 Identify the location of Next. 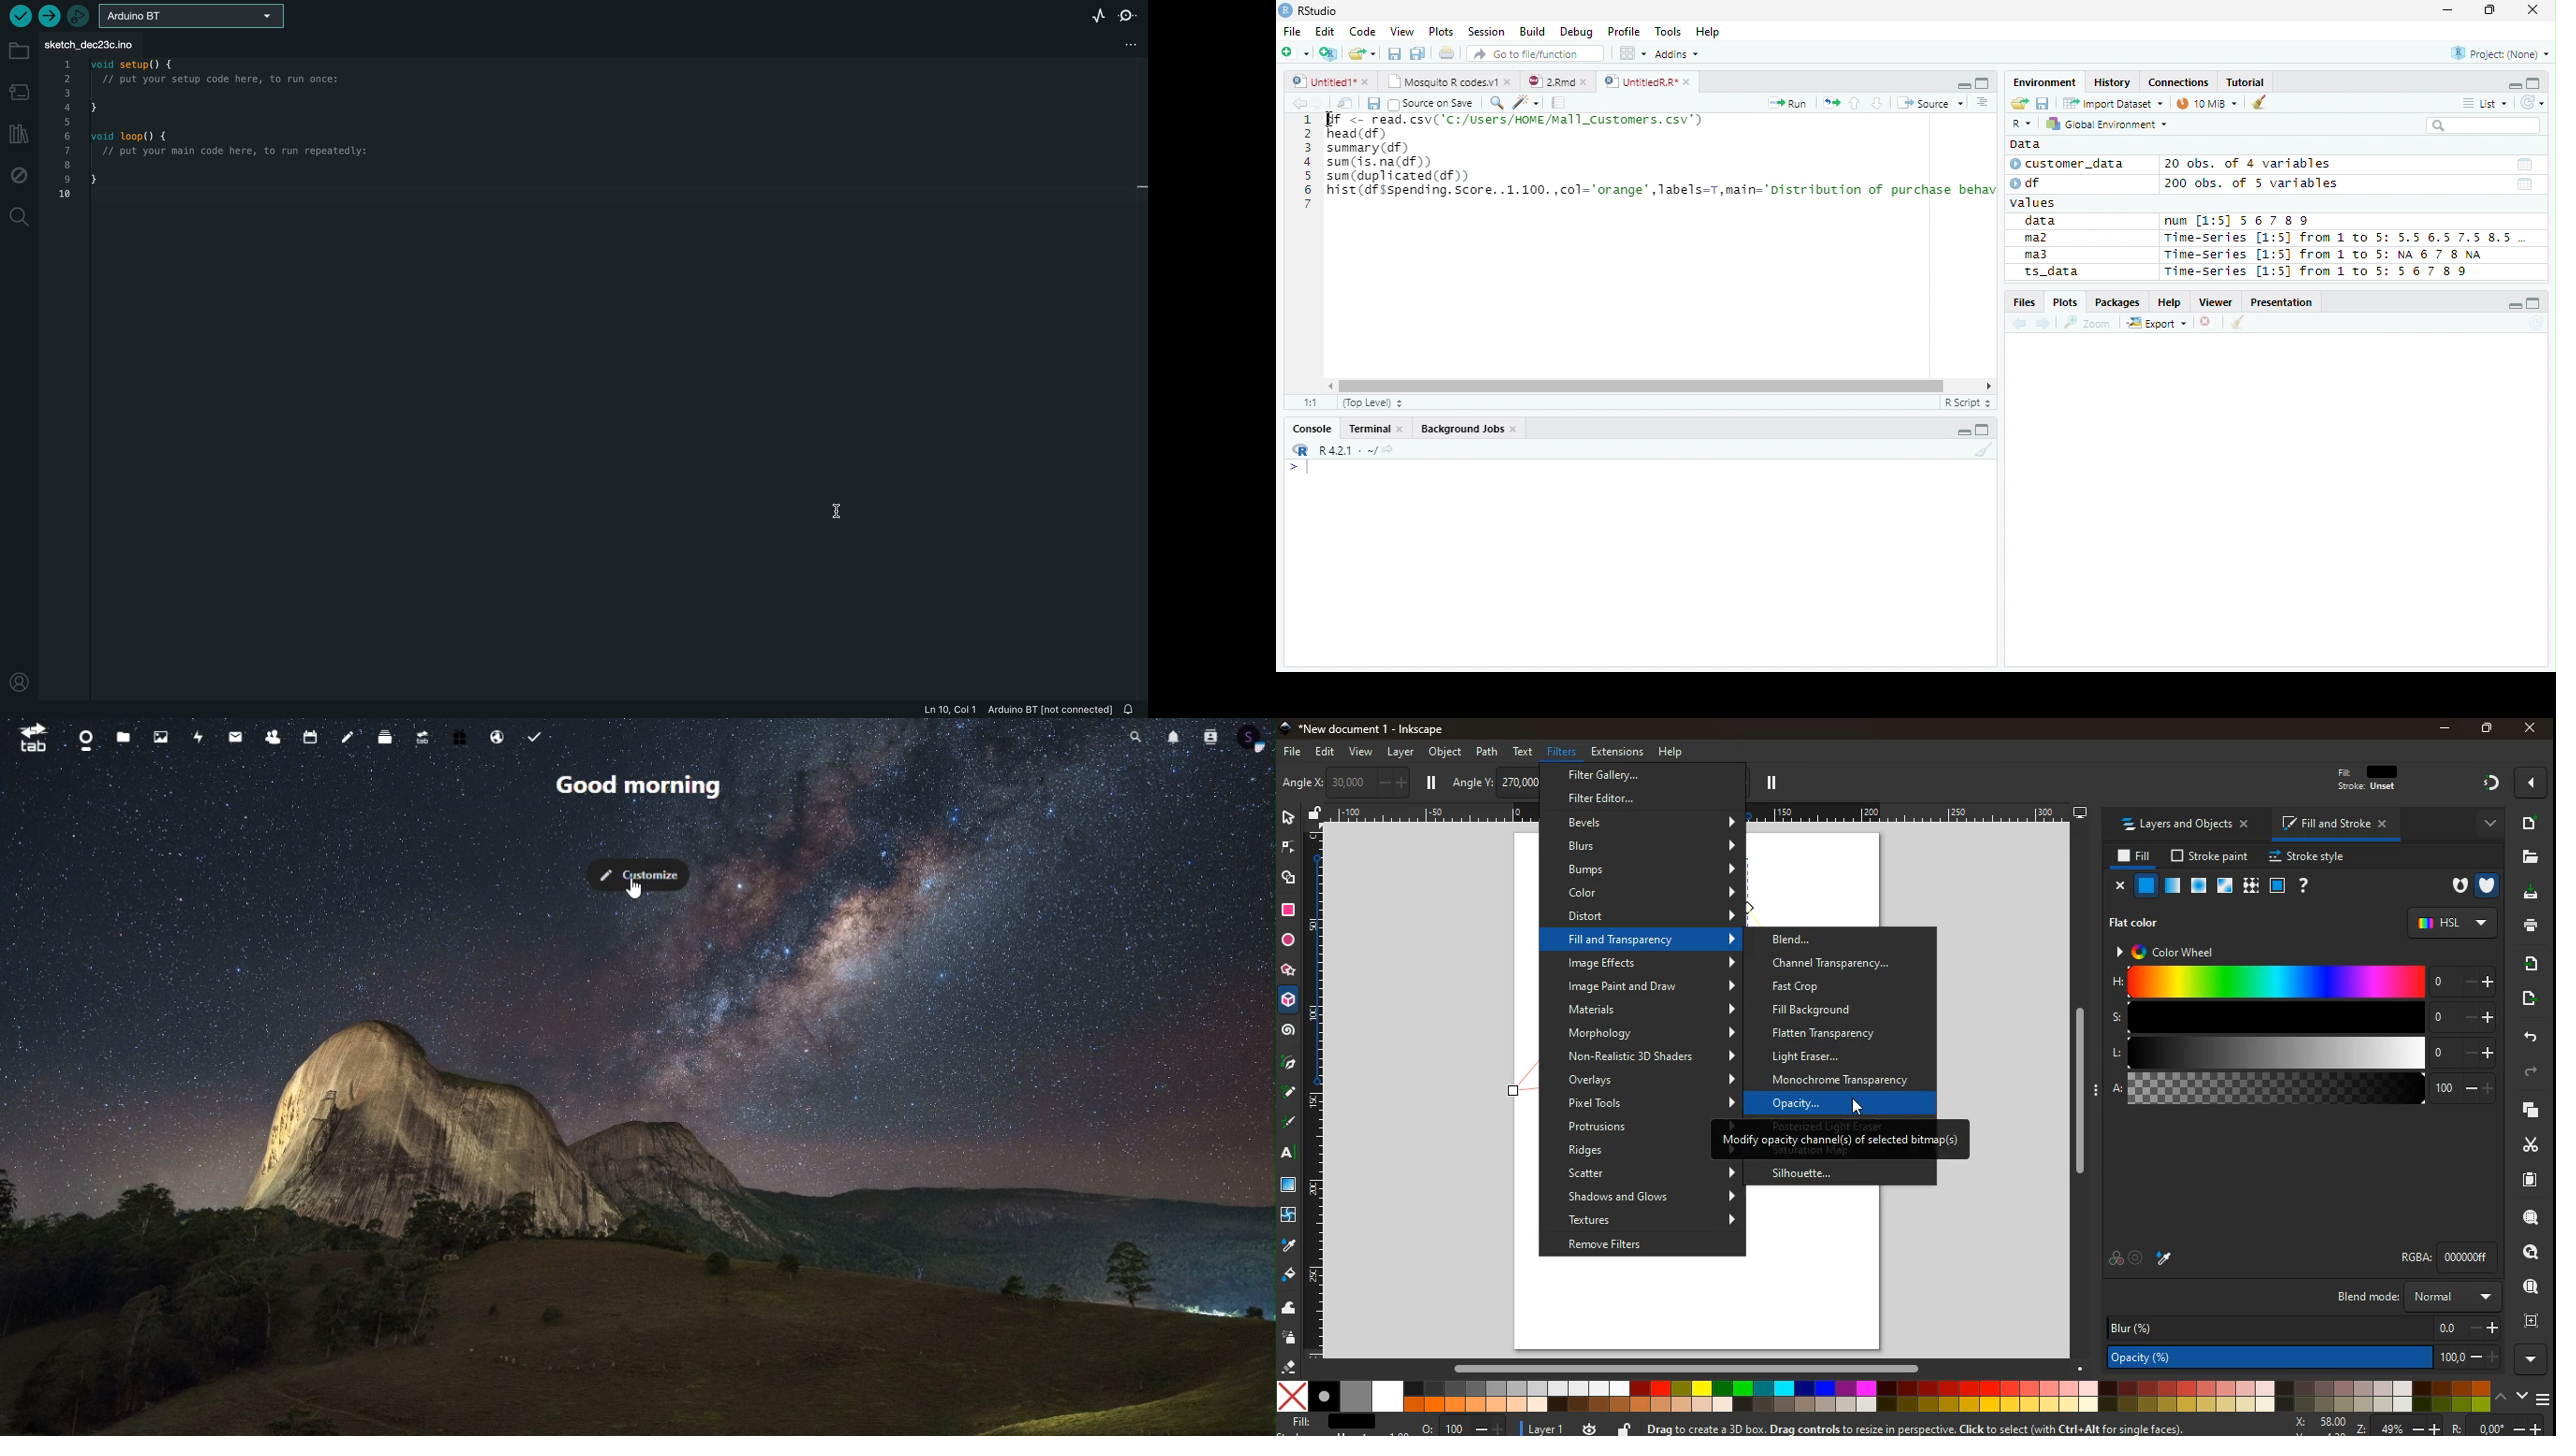
(2044, 325).